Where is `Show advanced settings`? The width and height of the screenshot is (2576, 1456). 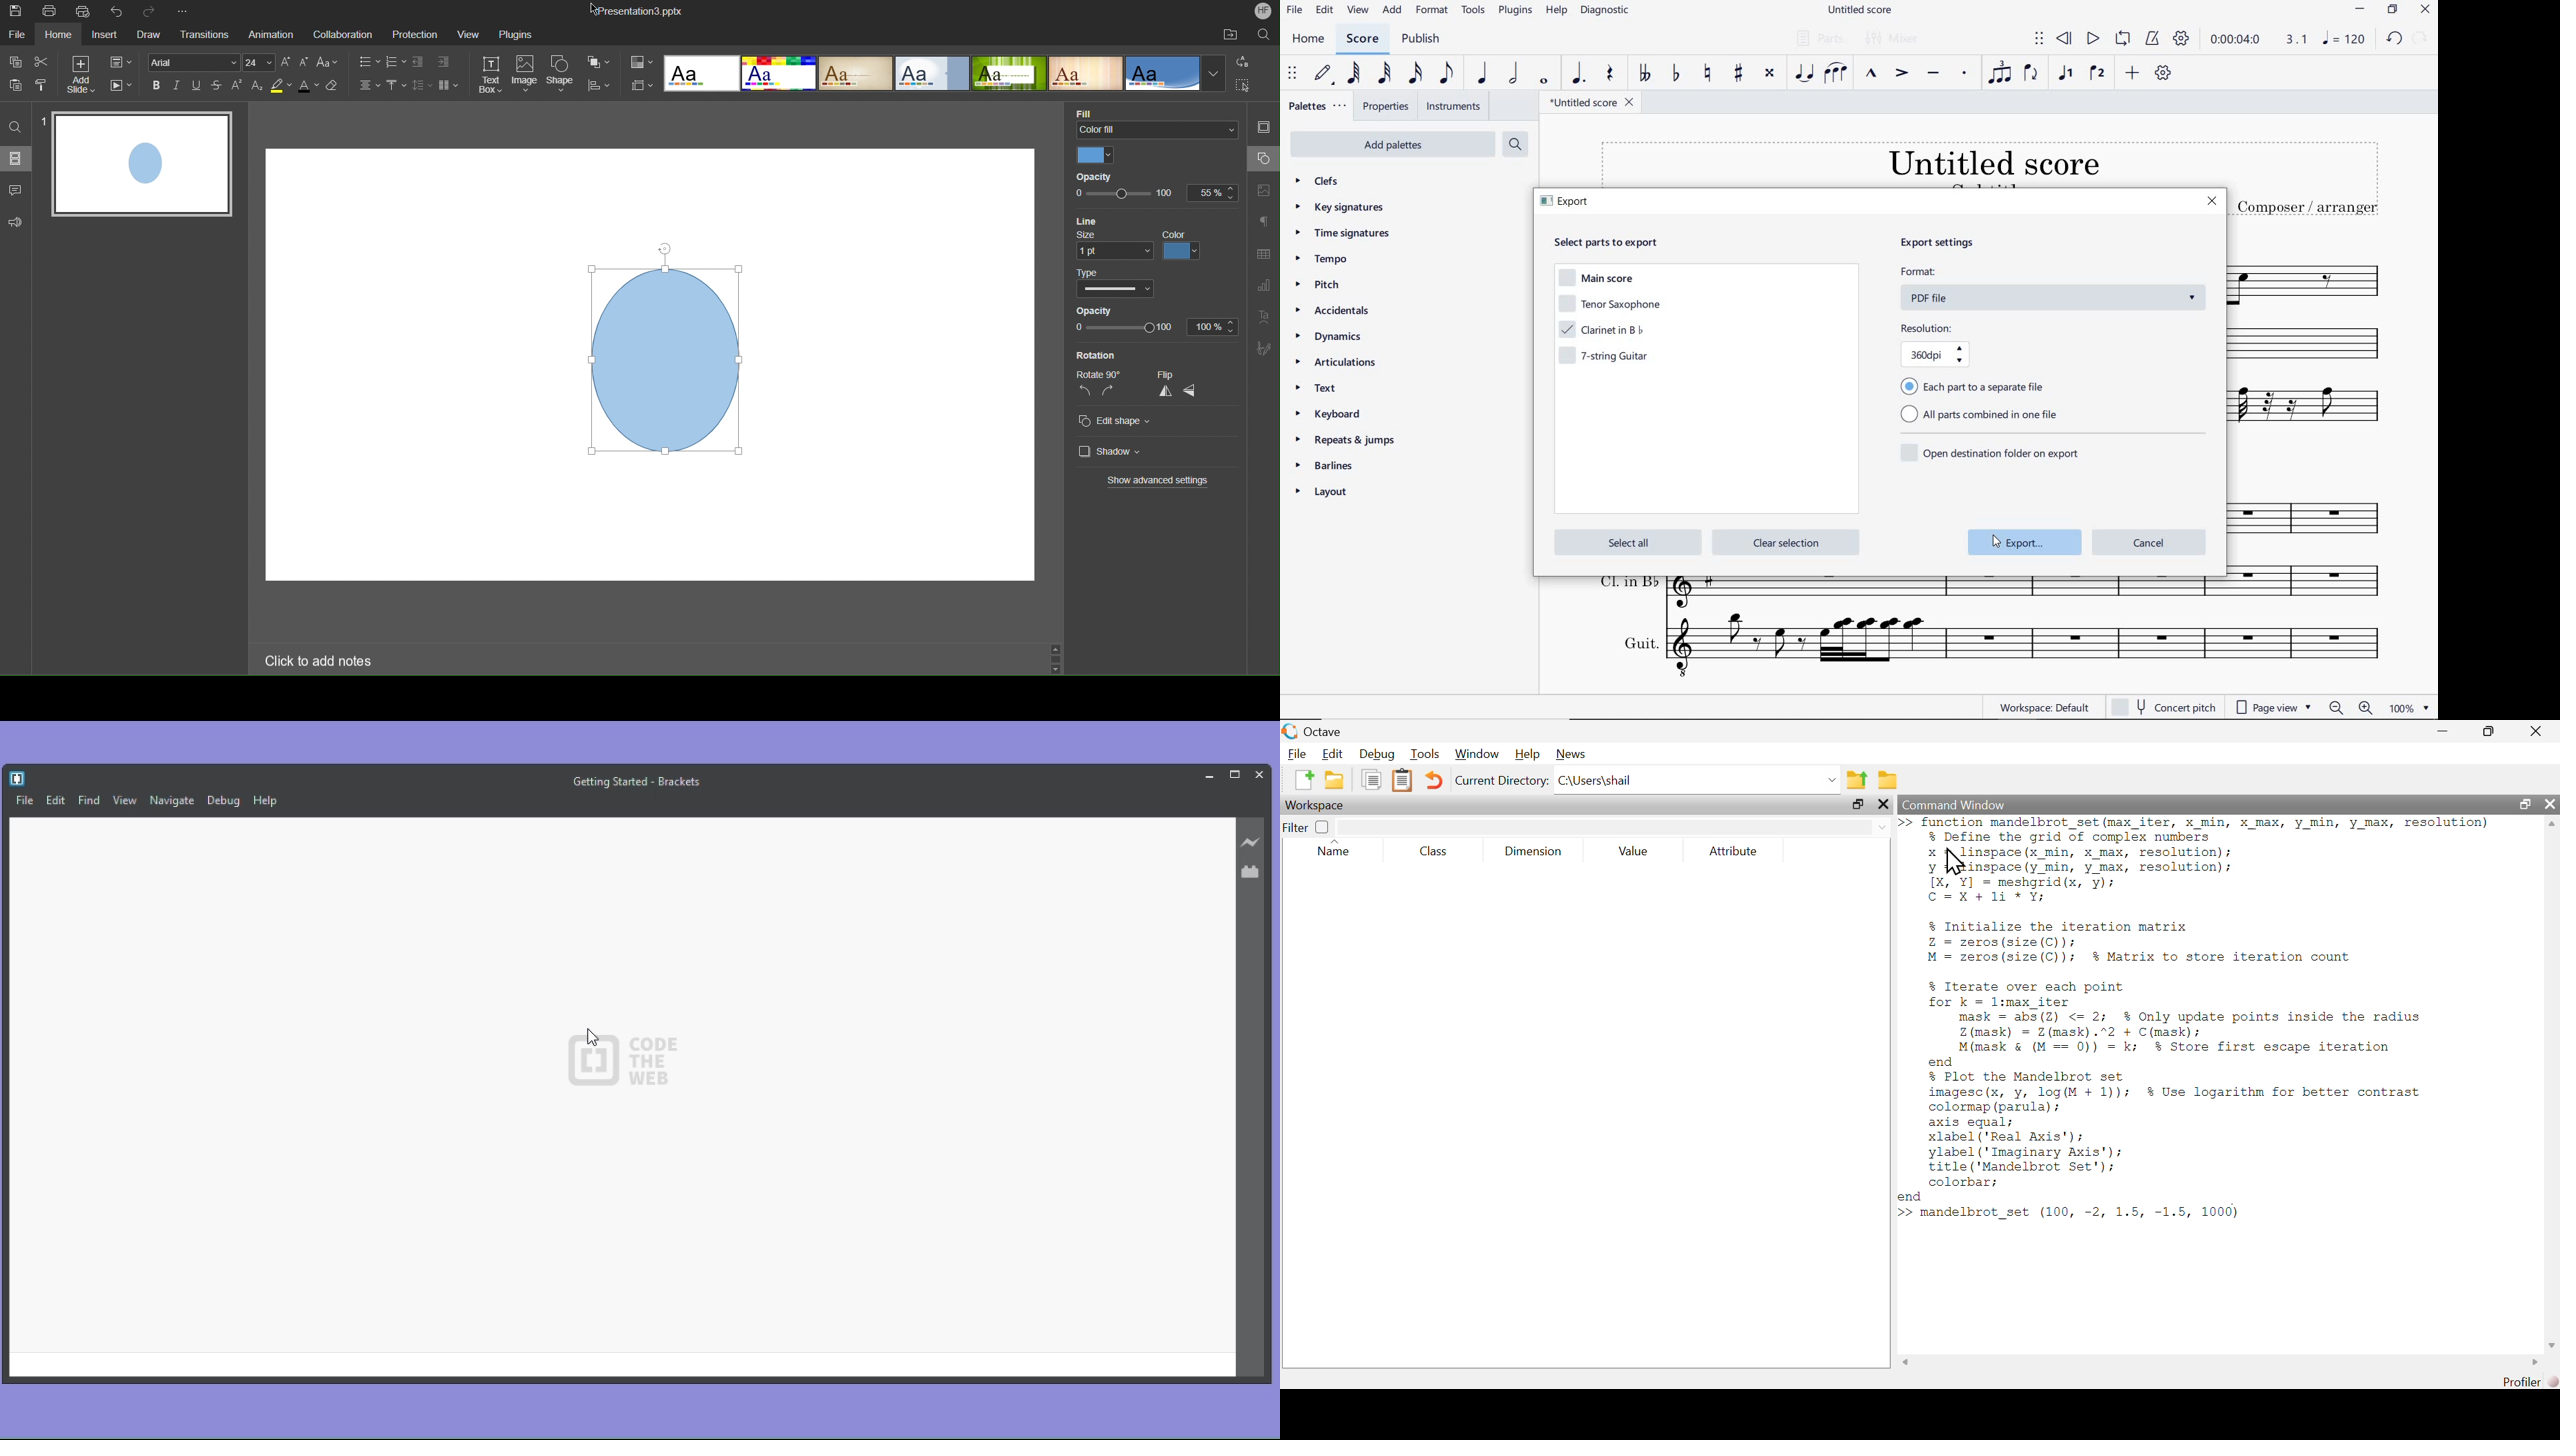 Show advanced settings is located at coordinates (1159, 481).